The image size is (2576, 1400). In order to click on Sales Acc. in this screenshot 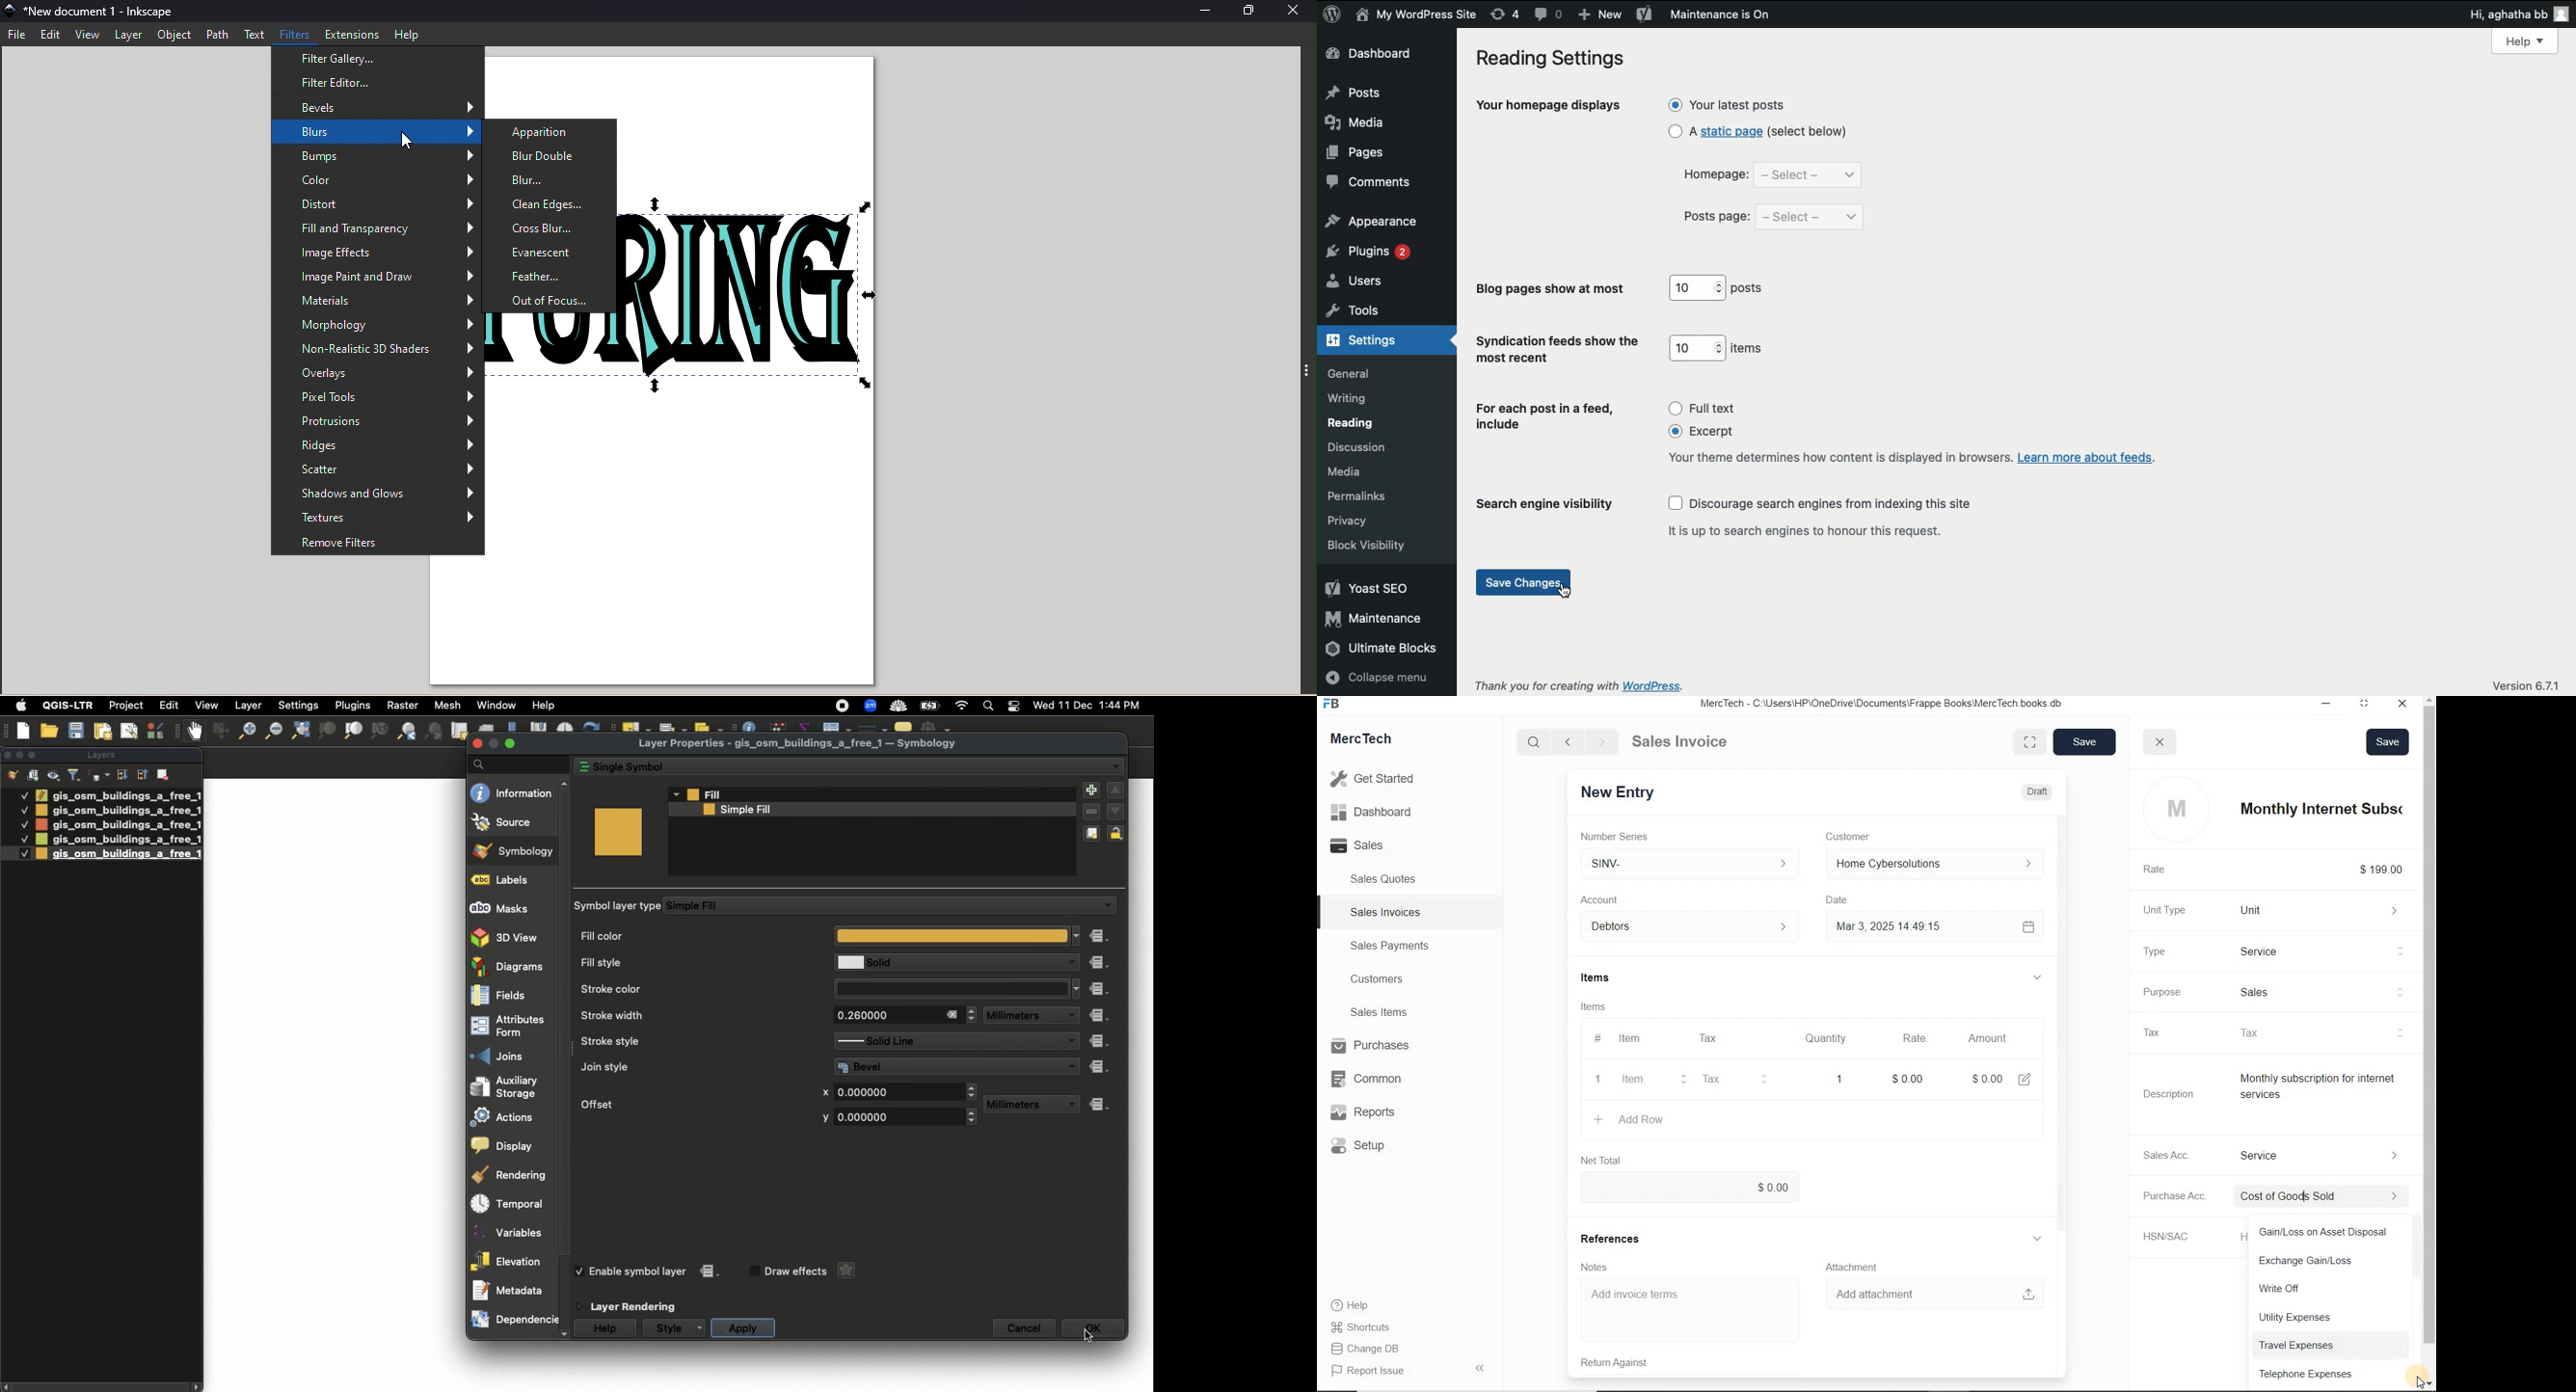, I will do `click(2177, 1155)`.